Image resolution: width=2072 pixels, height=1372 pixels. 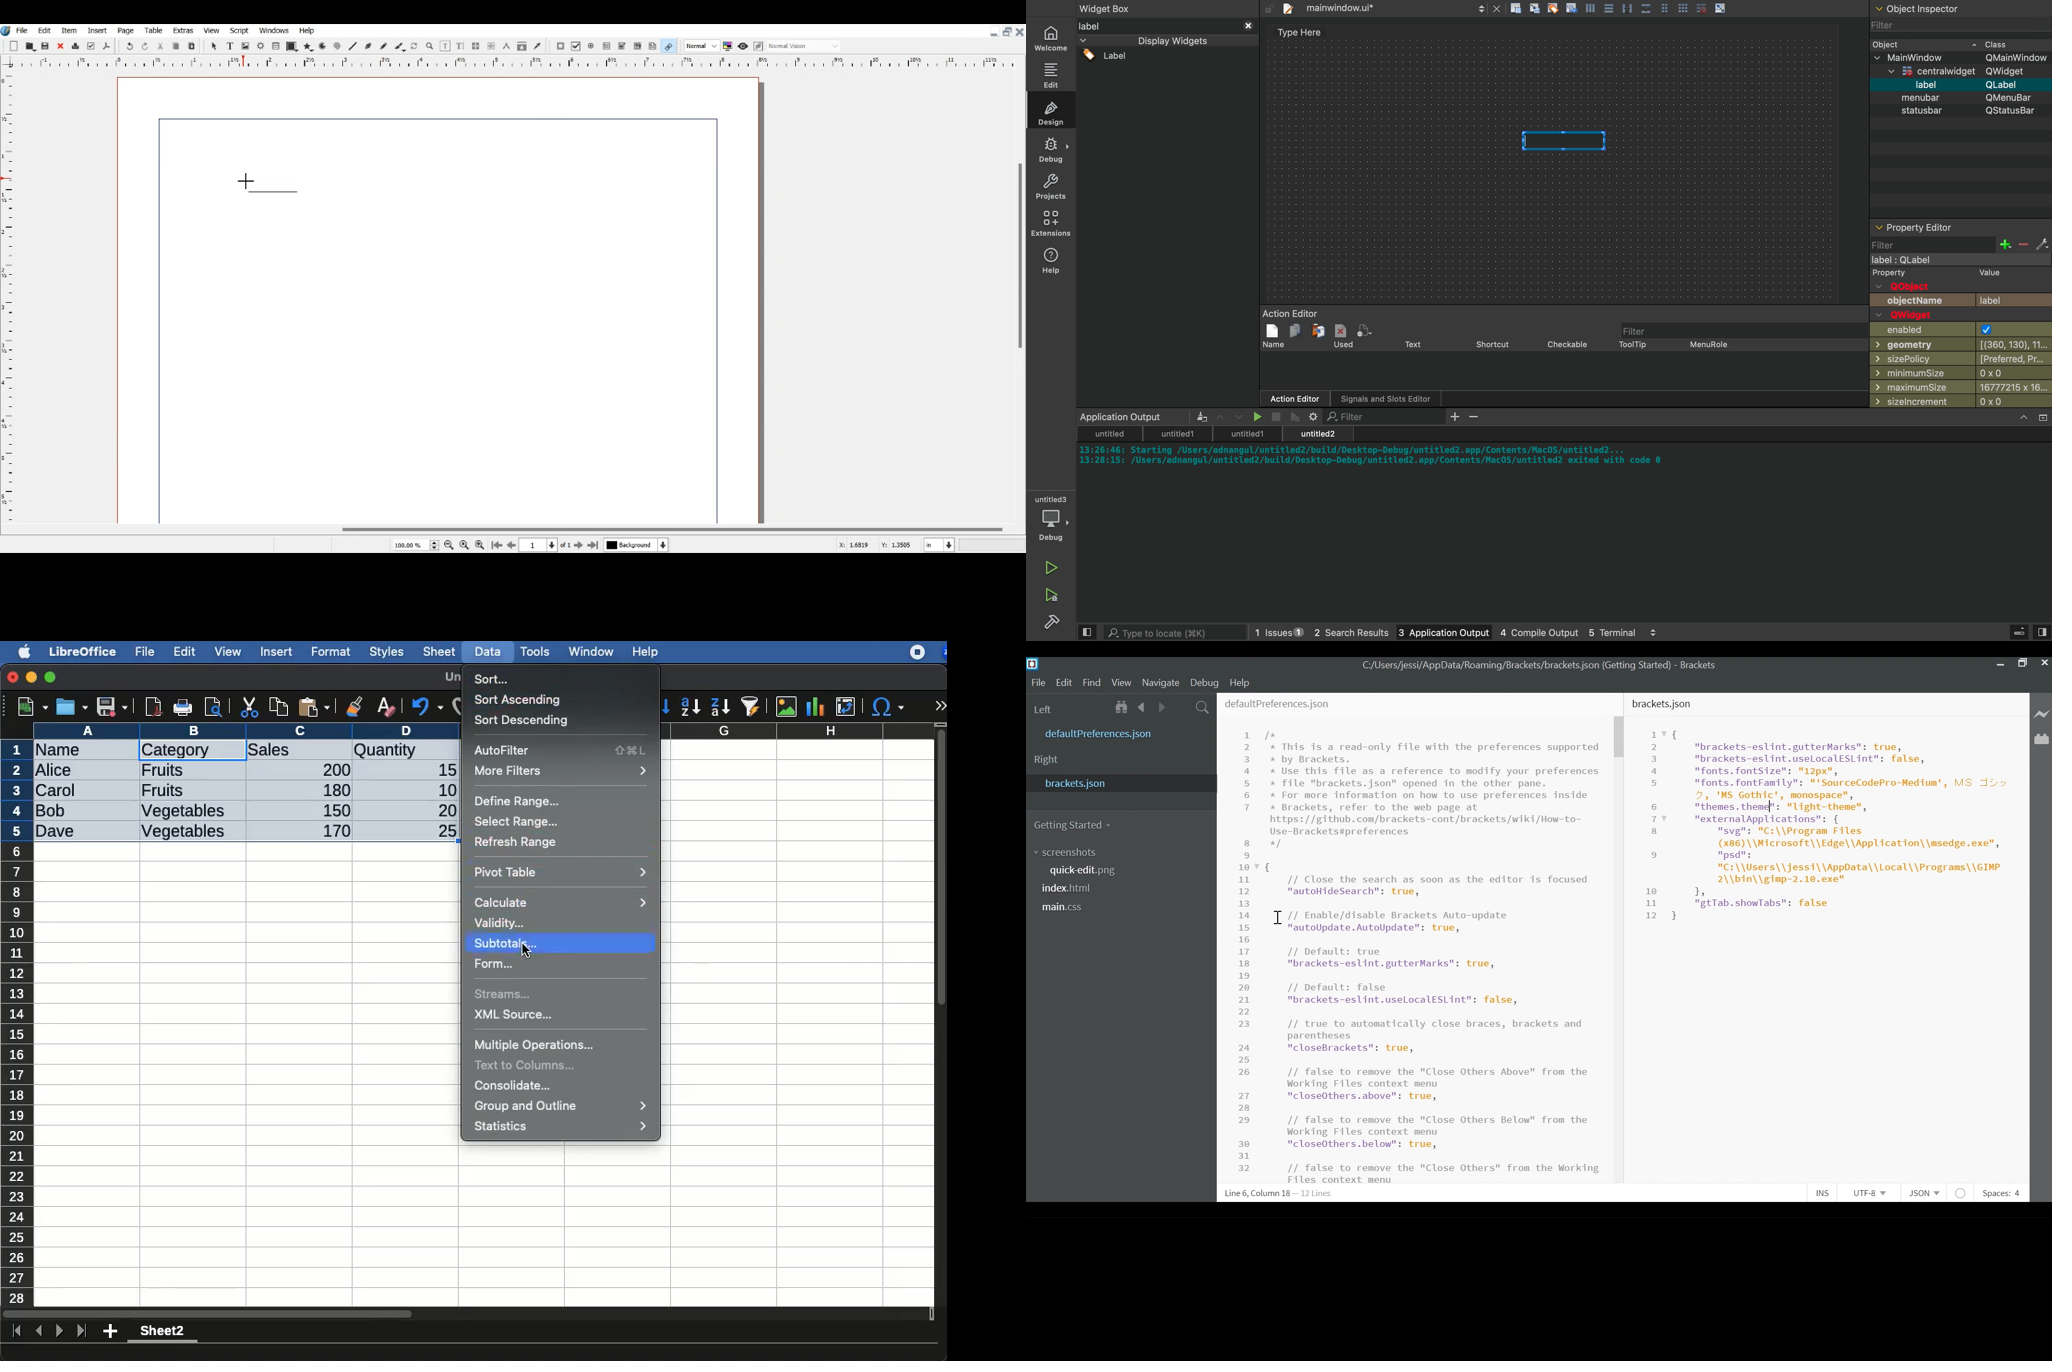 What do you see at coordinates (1070, 887) in the screenshot?
I see `index.html` at bounding box center [1070, 887].